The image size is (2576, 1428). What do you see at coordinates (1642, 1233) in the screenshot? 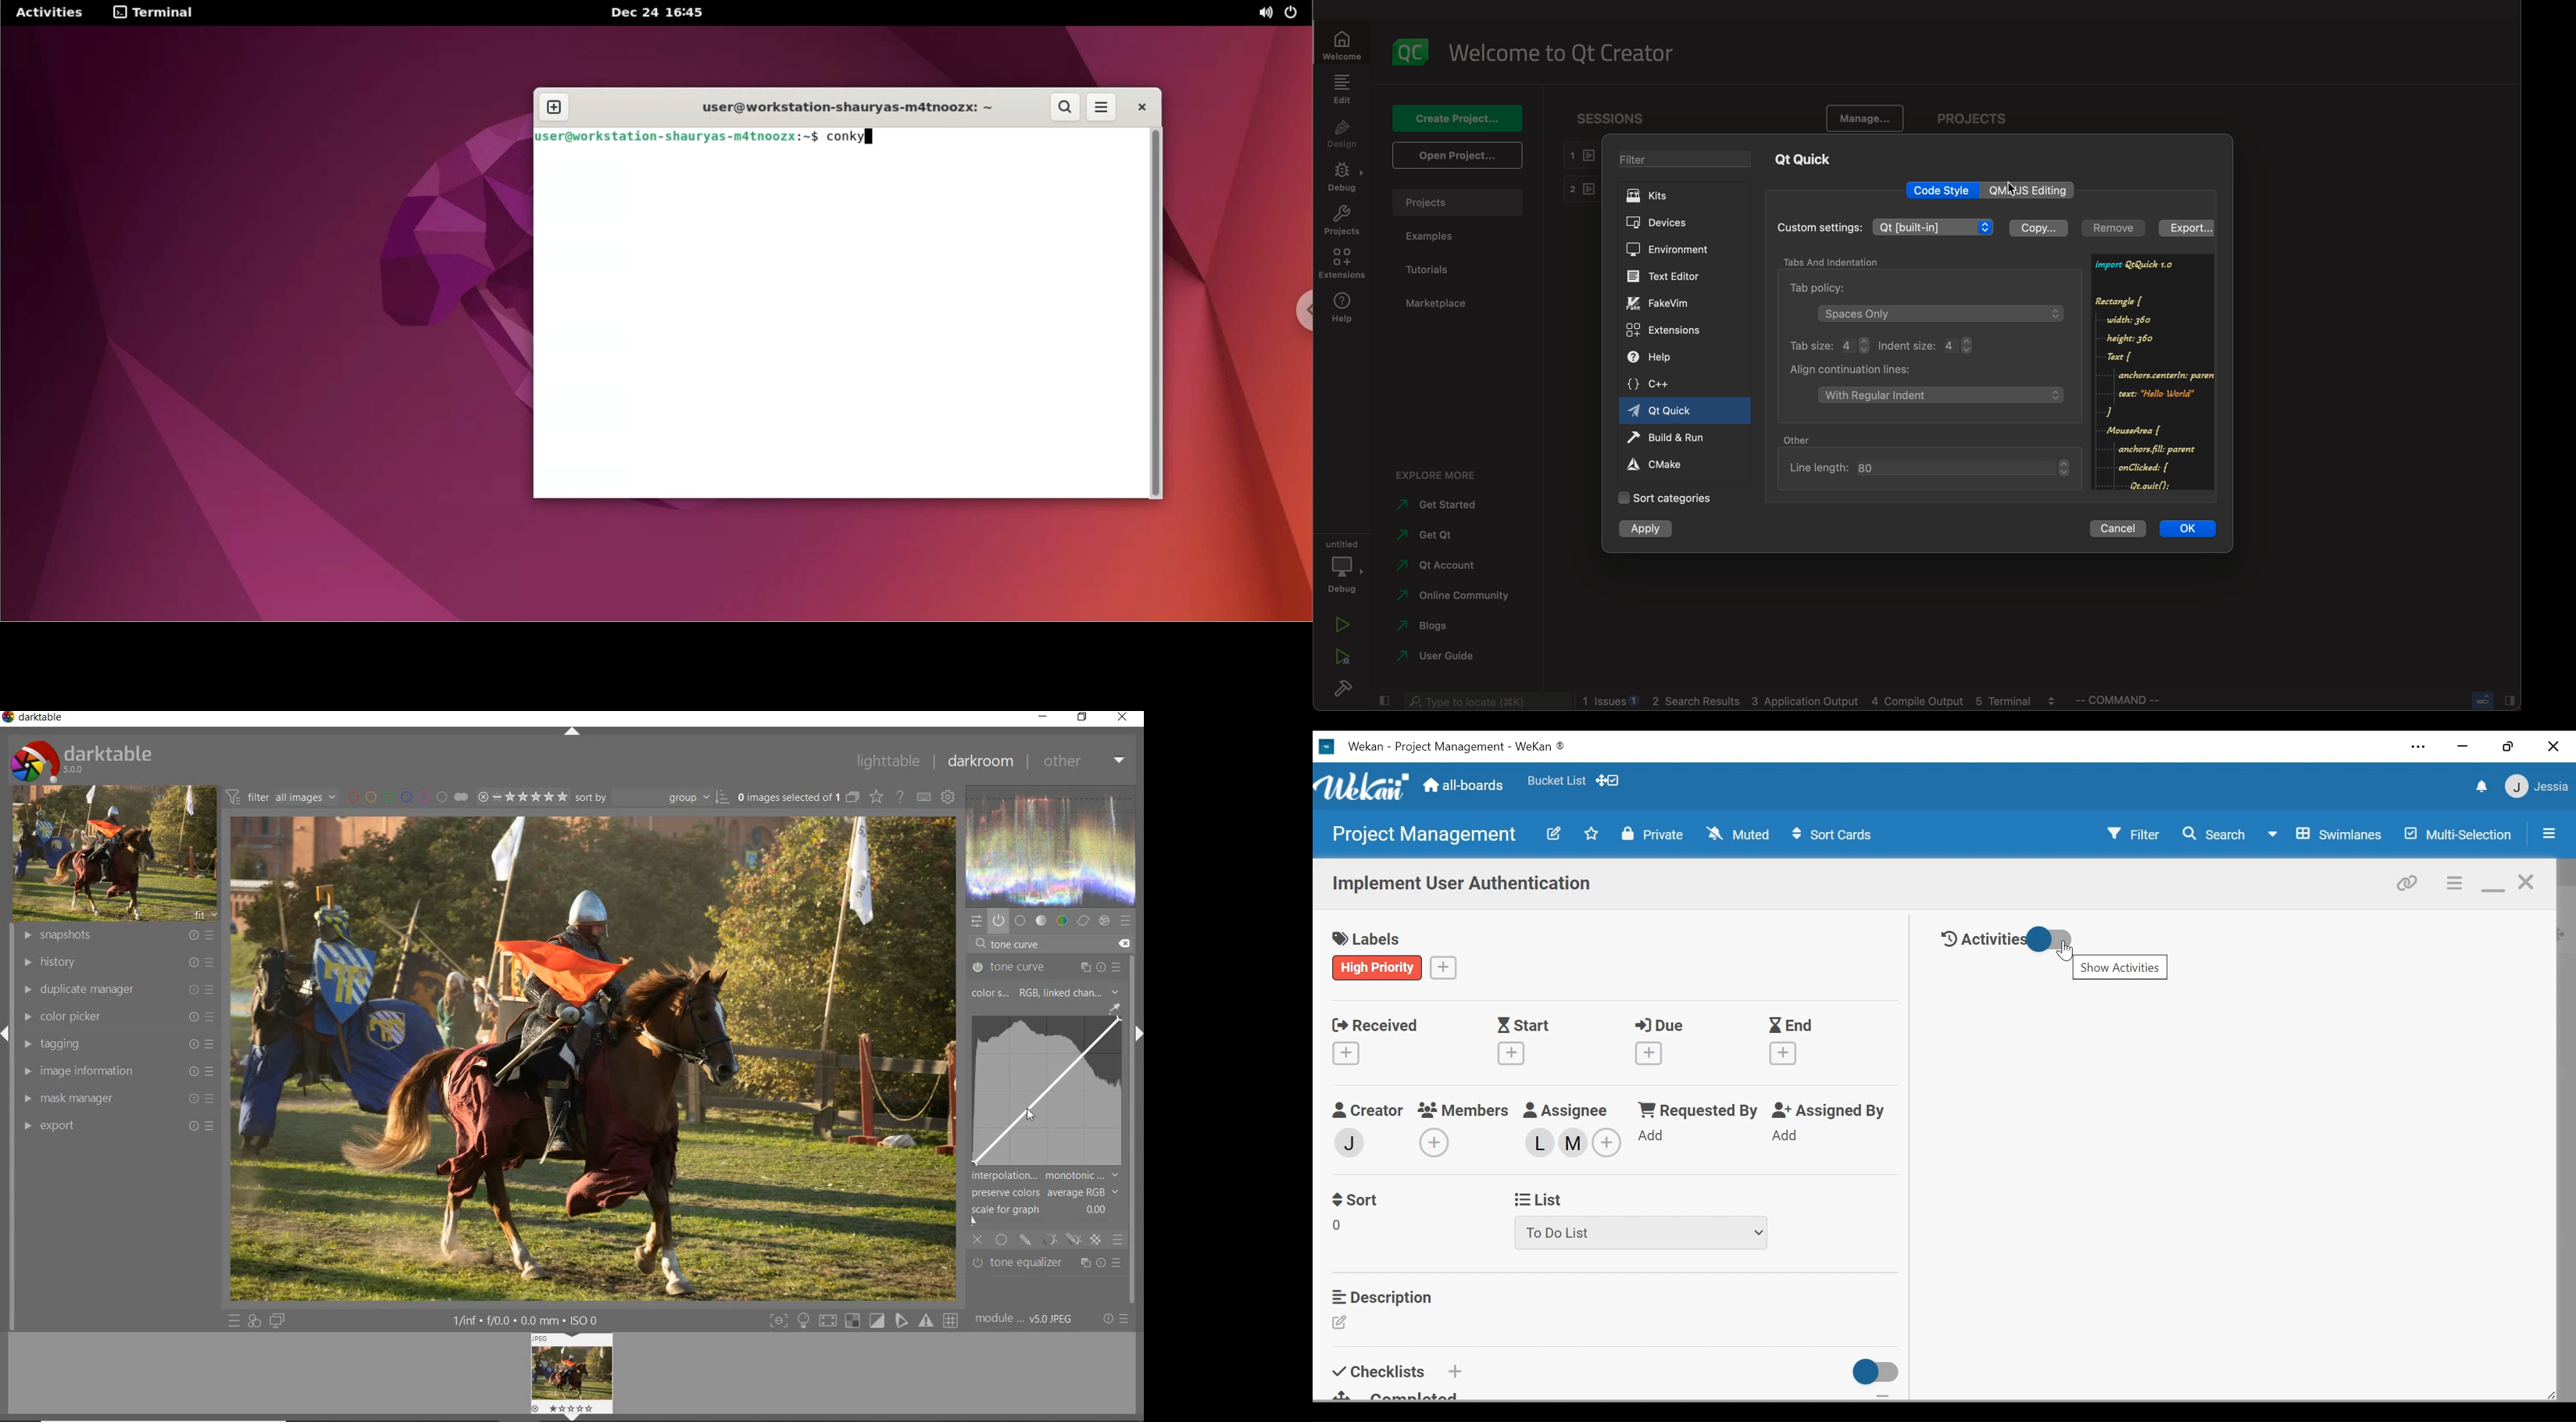
I see `List dropdown menu` at bounding box center [1642, 1233].